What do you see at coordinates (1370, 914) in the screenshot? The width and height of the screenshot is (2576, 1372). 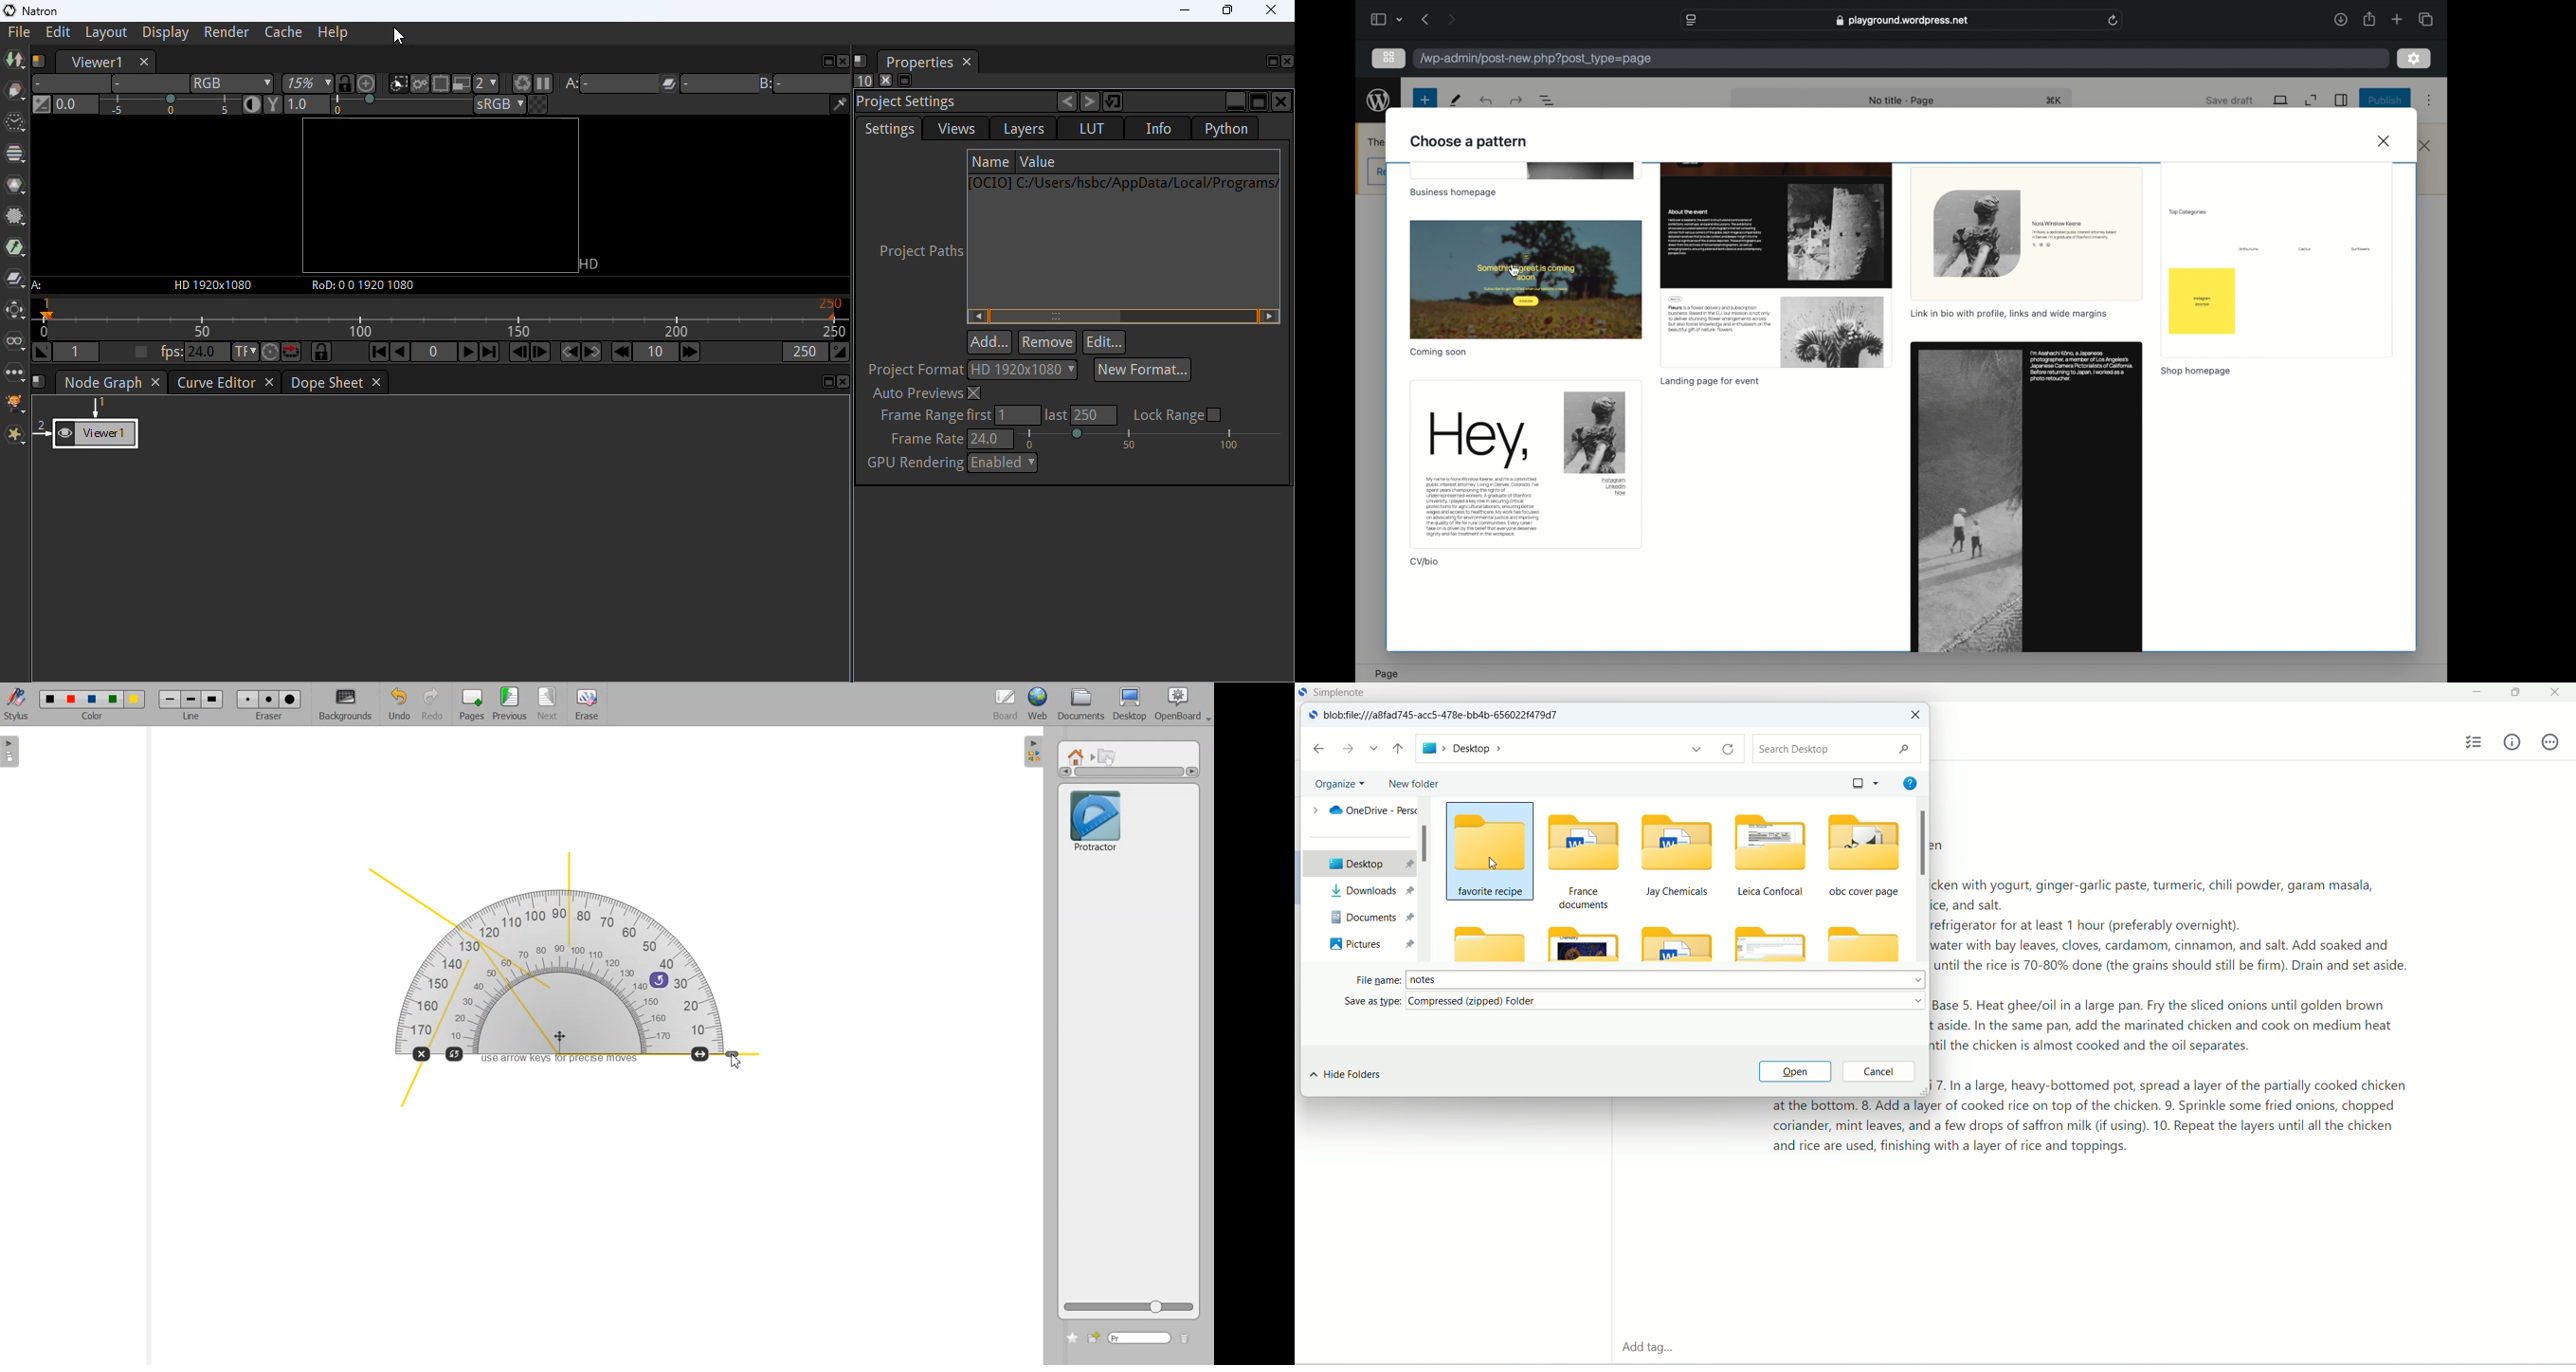 I see `documents` at bounding box center [1370, 914].